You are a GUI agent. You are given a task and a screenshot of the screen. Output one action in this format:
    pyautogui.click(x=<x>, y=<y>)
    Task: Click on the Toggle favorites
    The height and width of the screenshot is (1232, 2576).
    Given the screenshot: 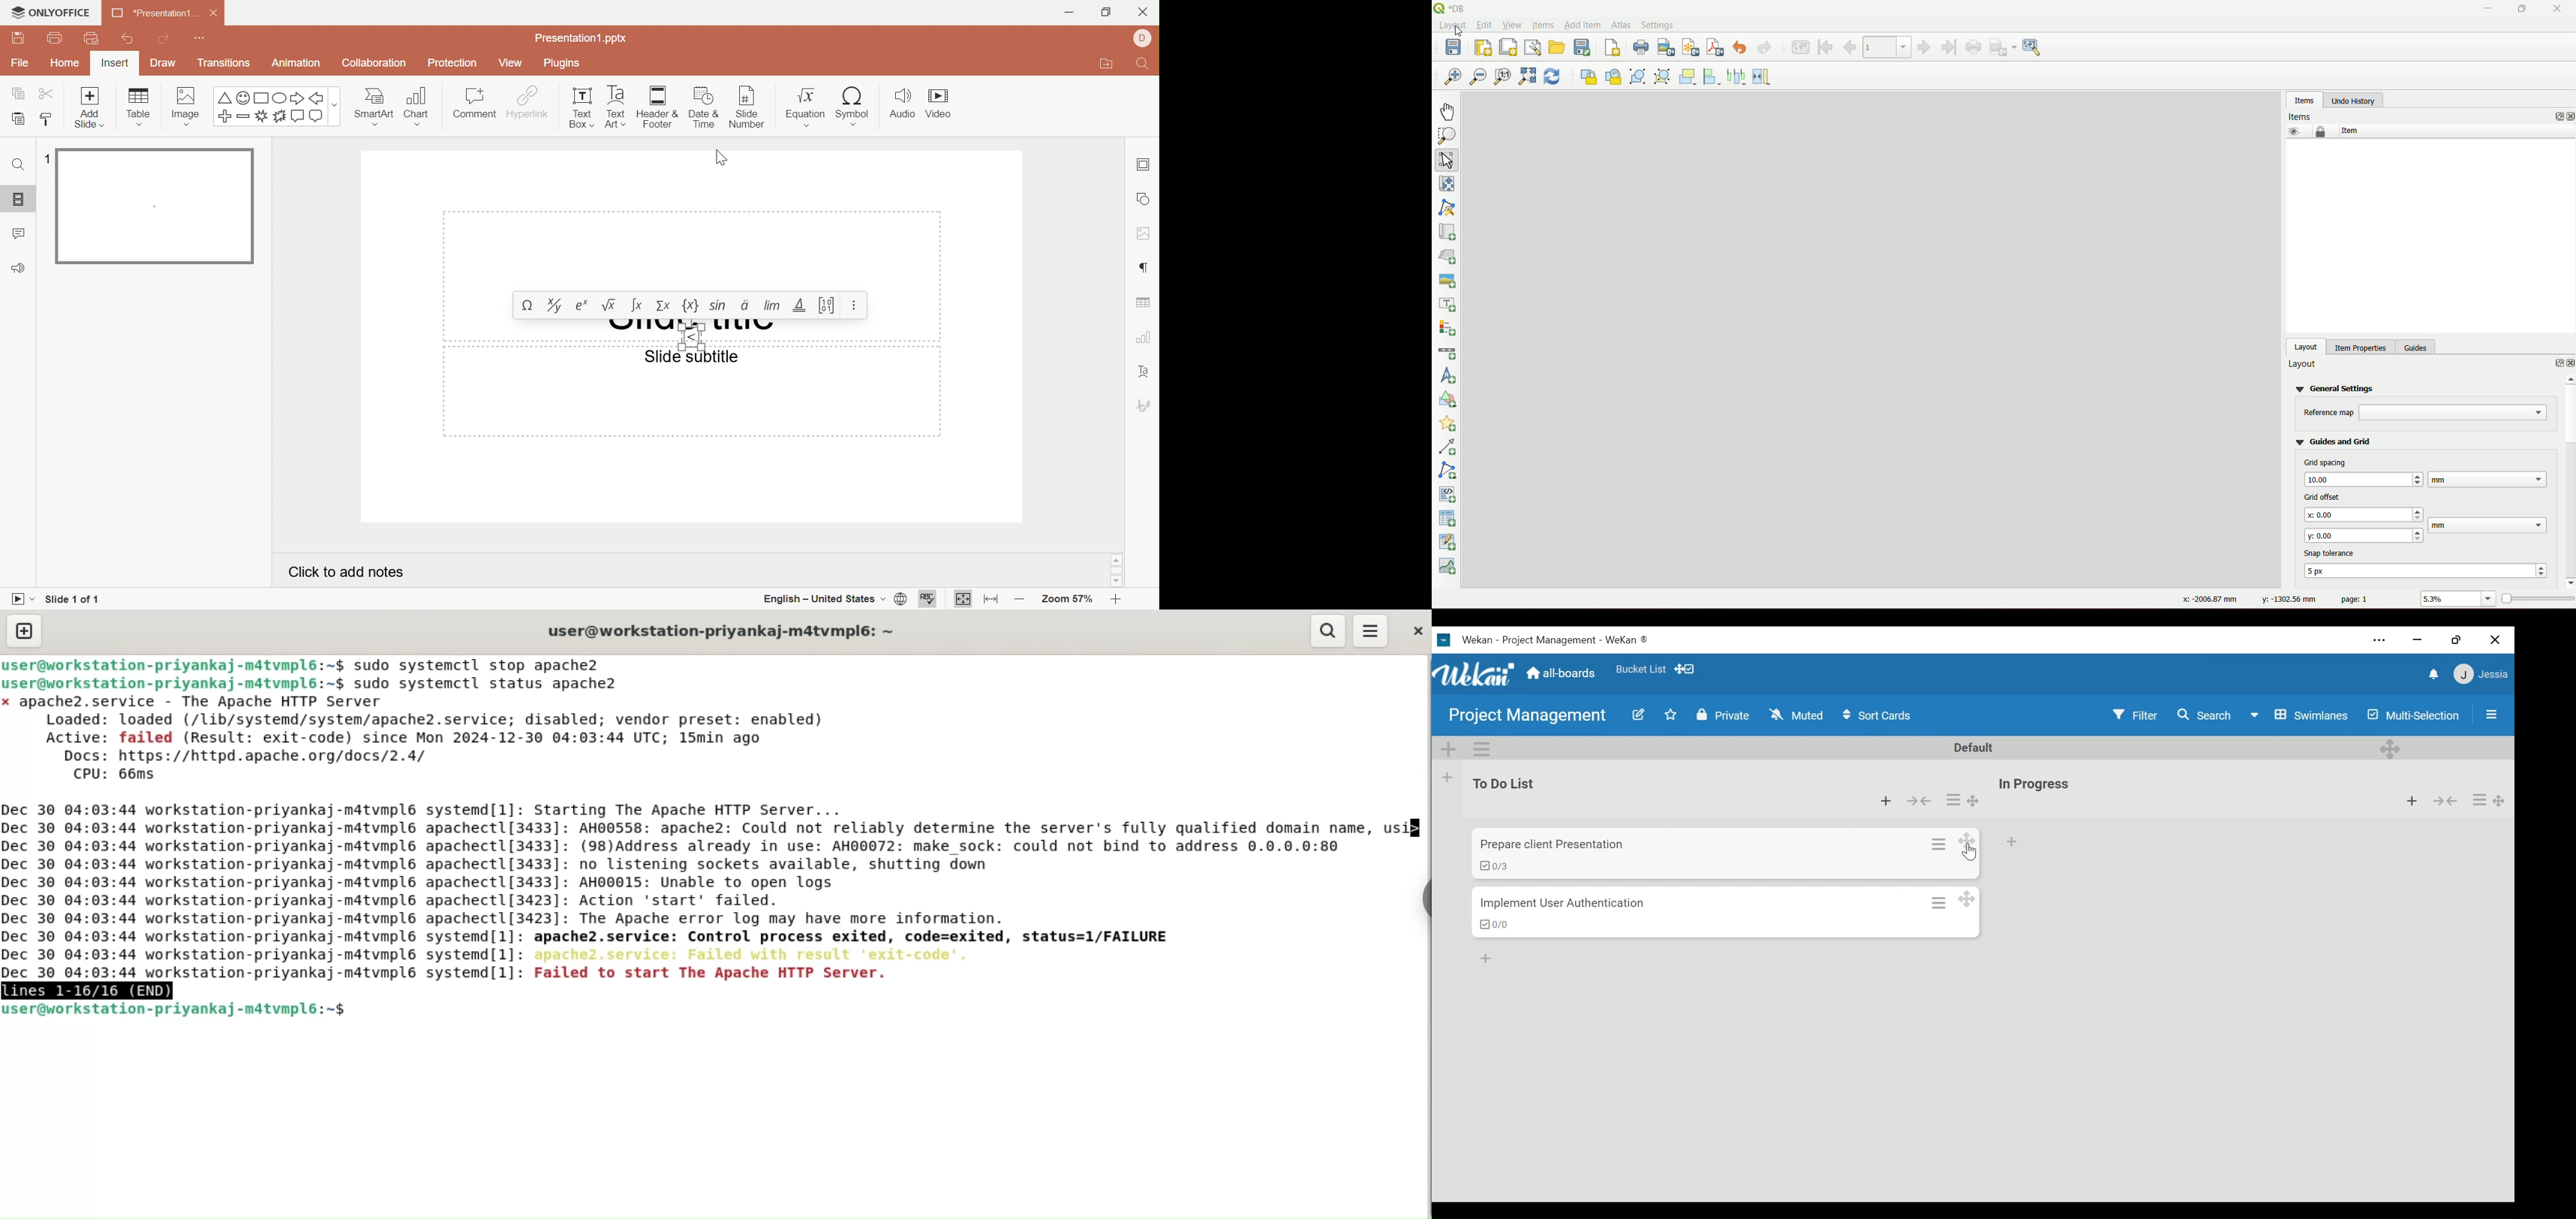 What is the action you would take?
    pyautogui.click(x=1670, y=714)
    